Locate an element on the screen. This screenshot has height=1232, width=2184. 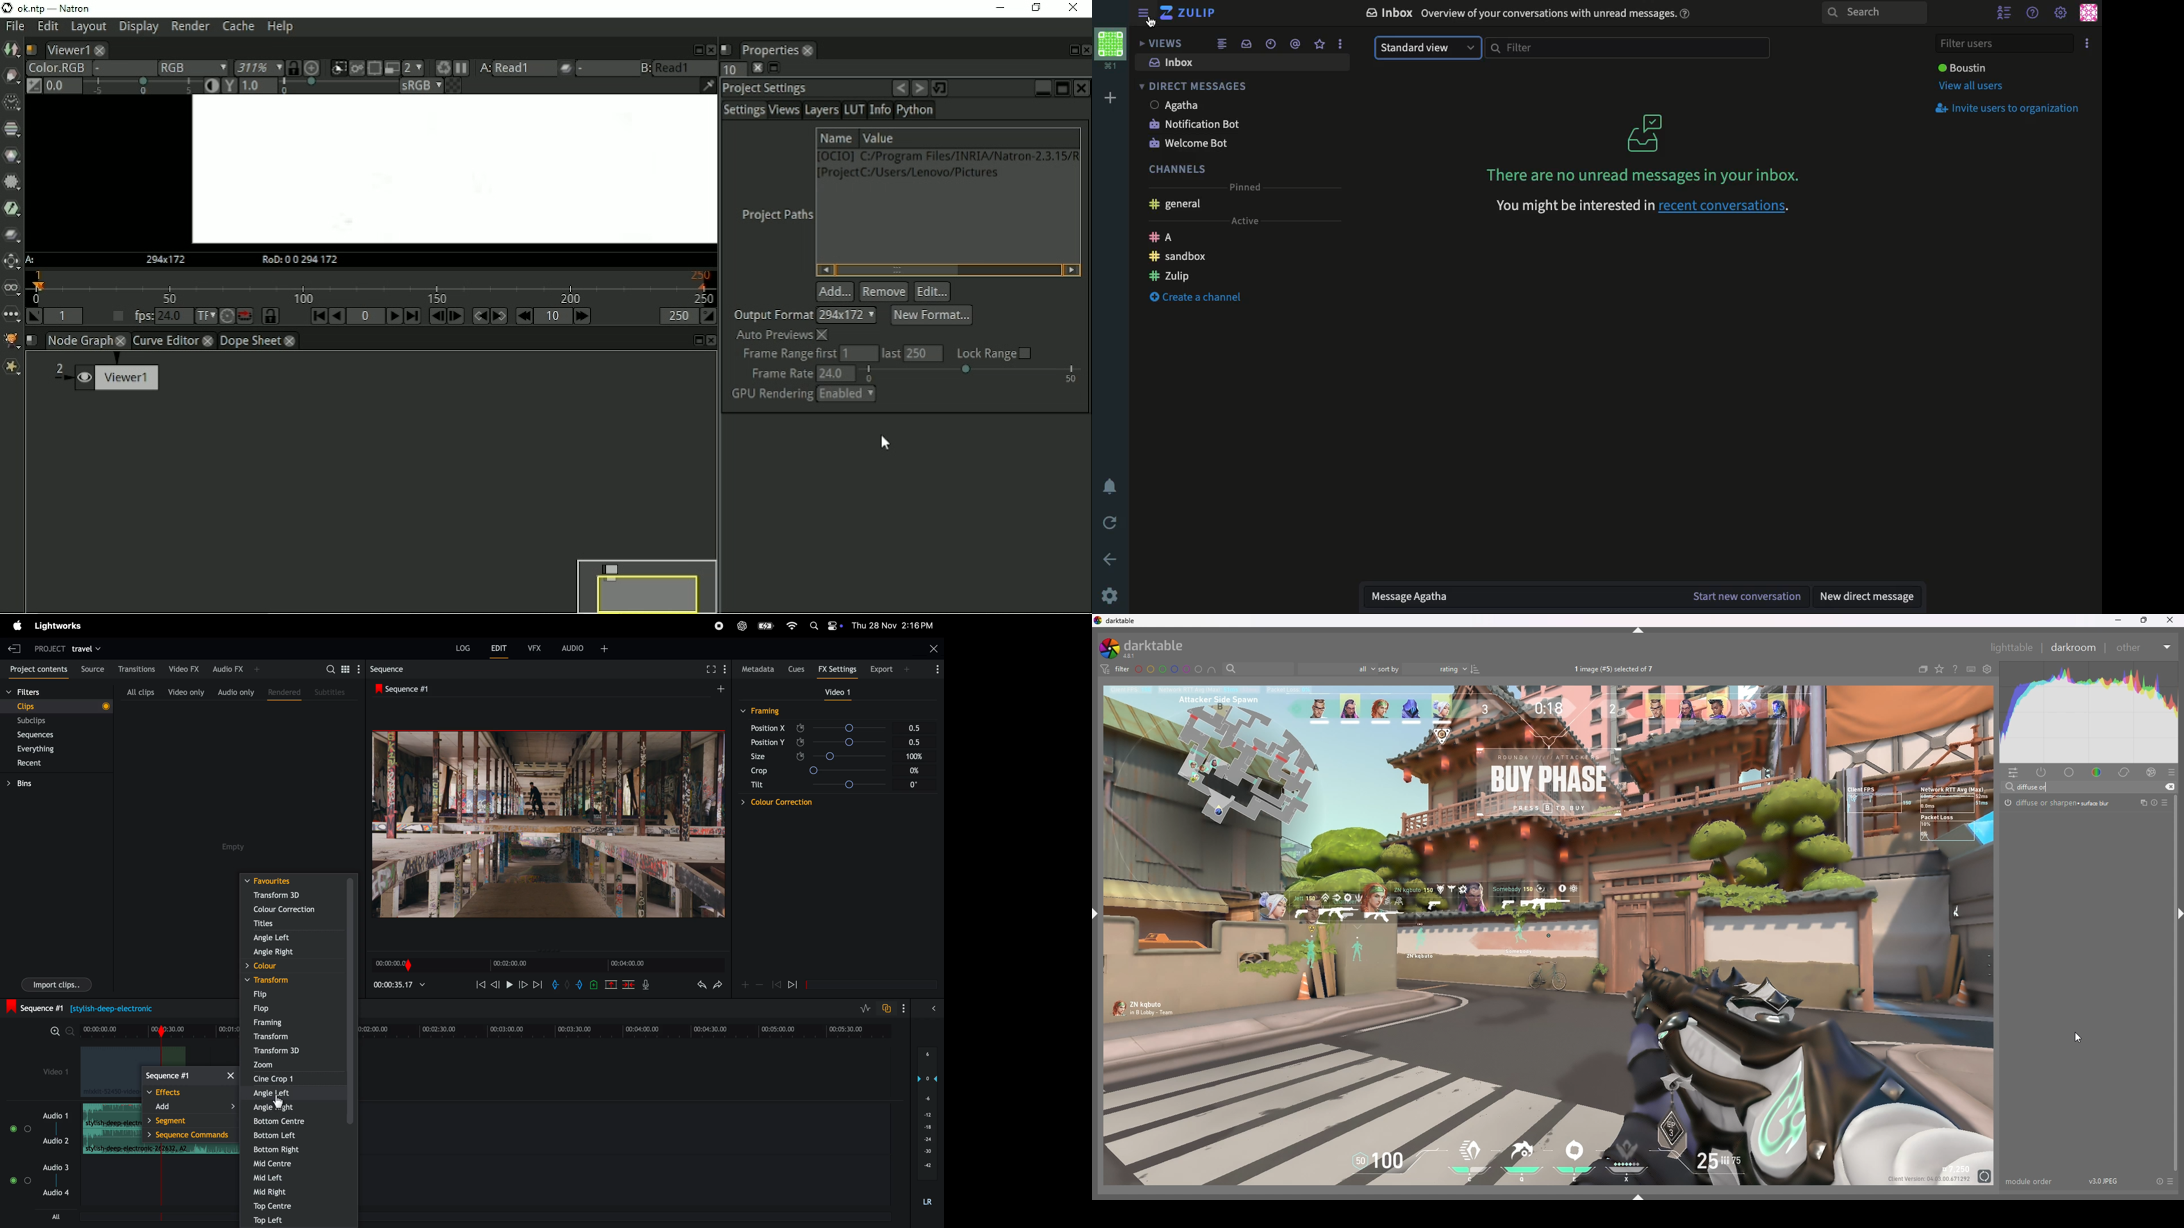
User is located at coordinates (1174, 106).